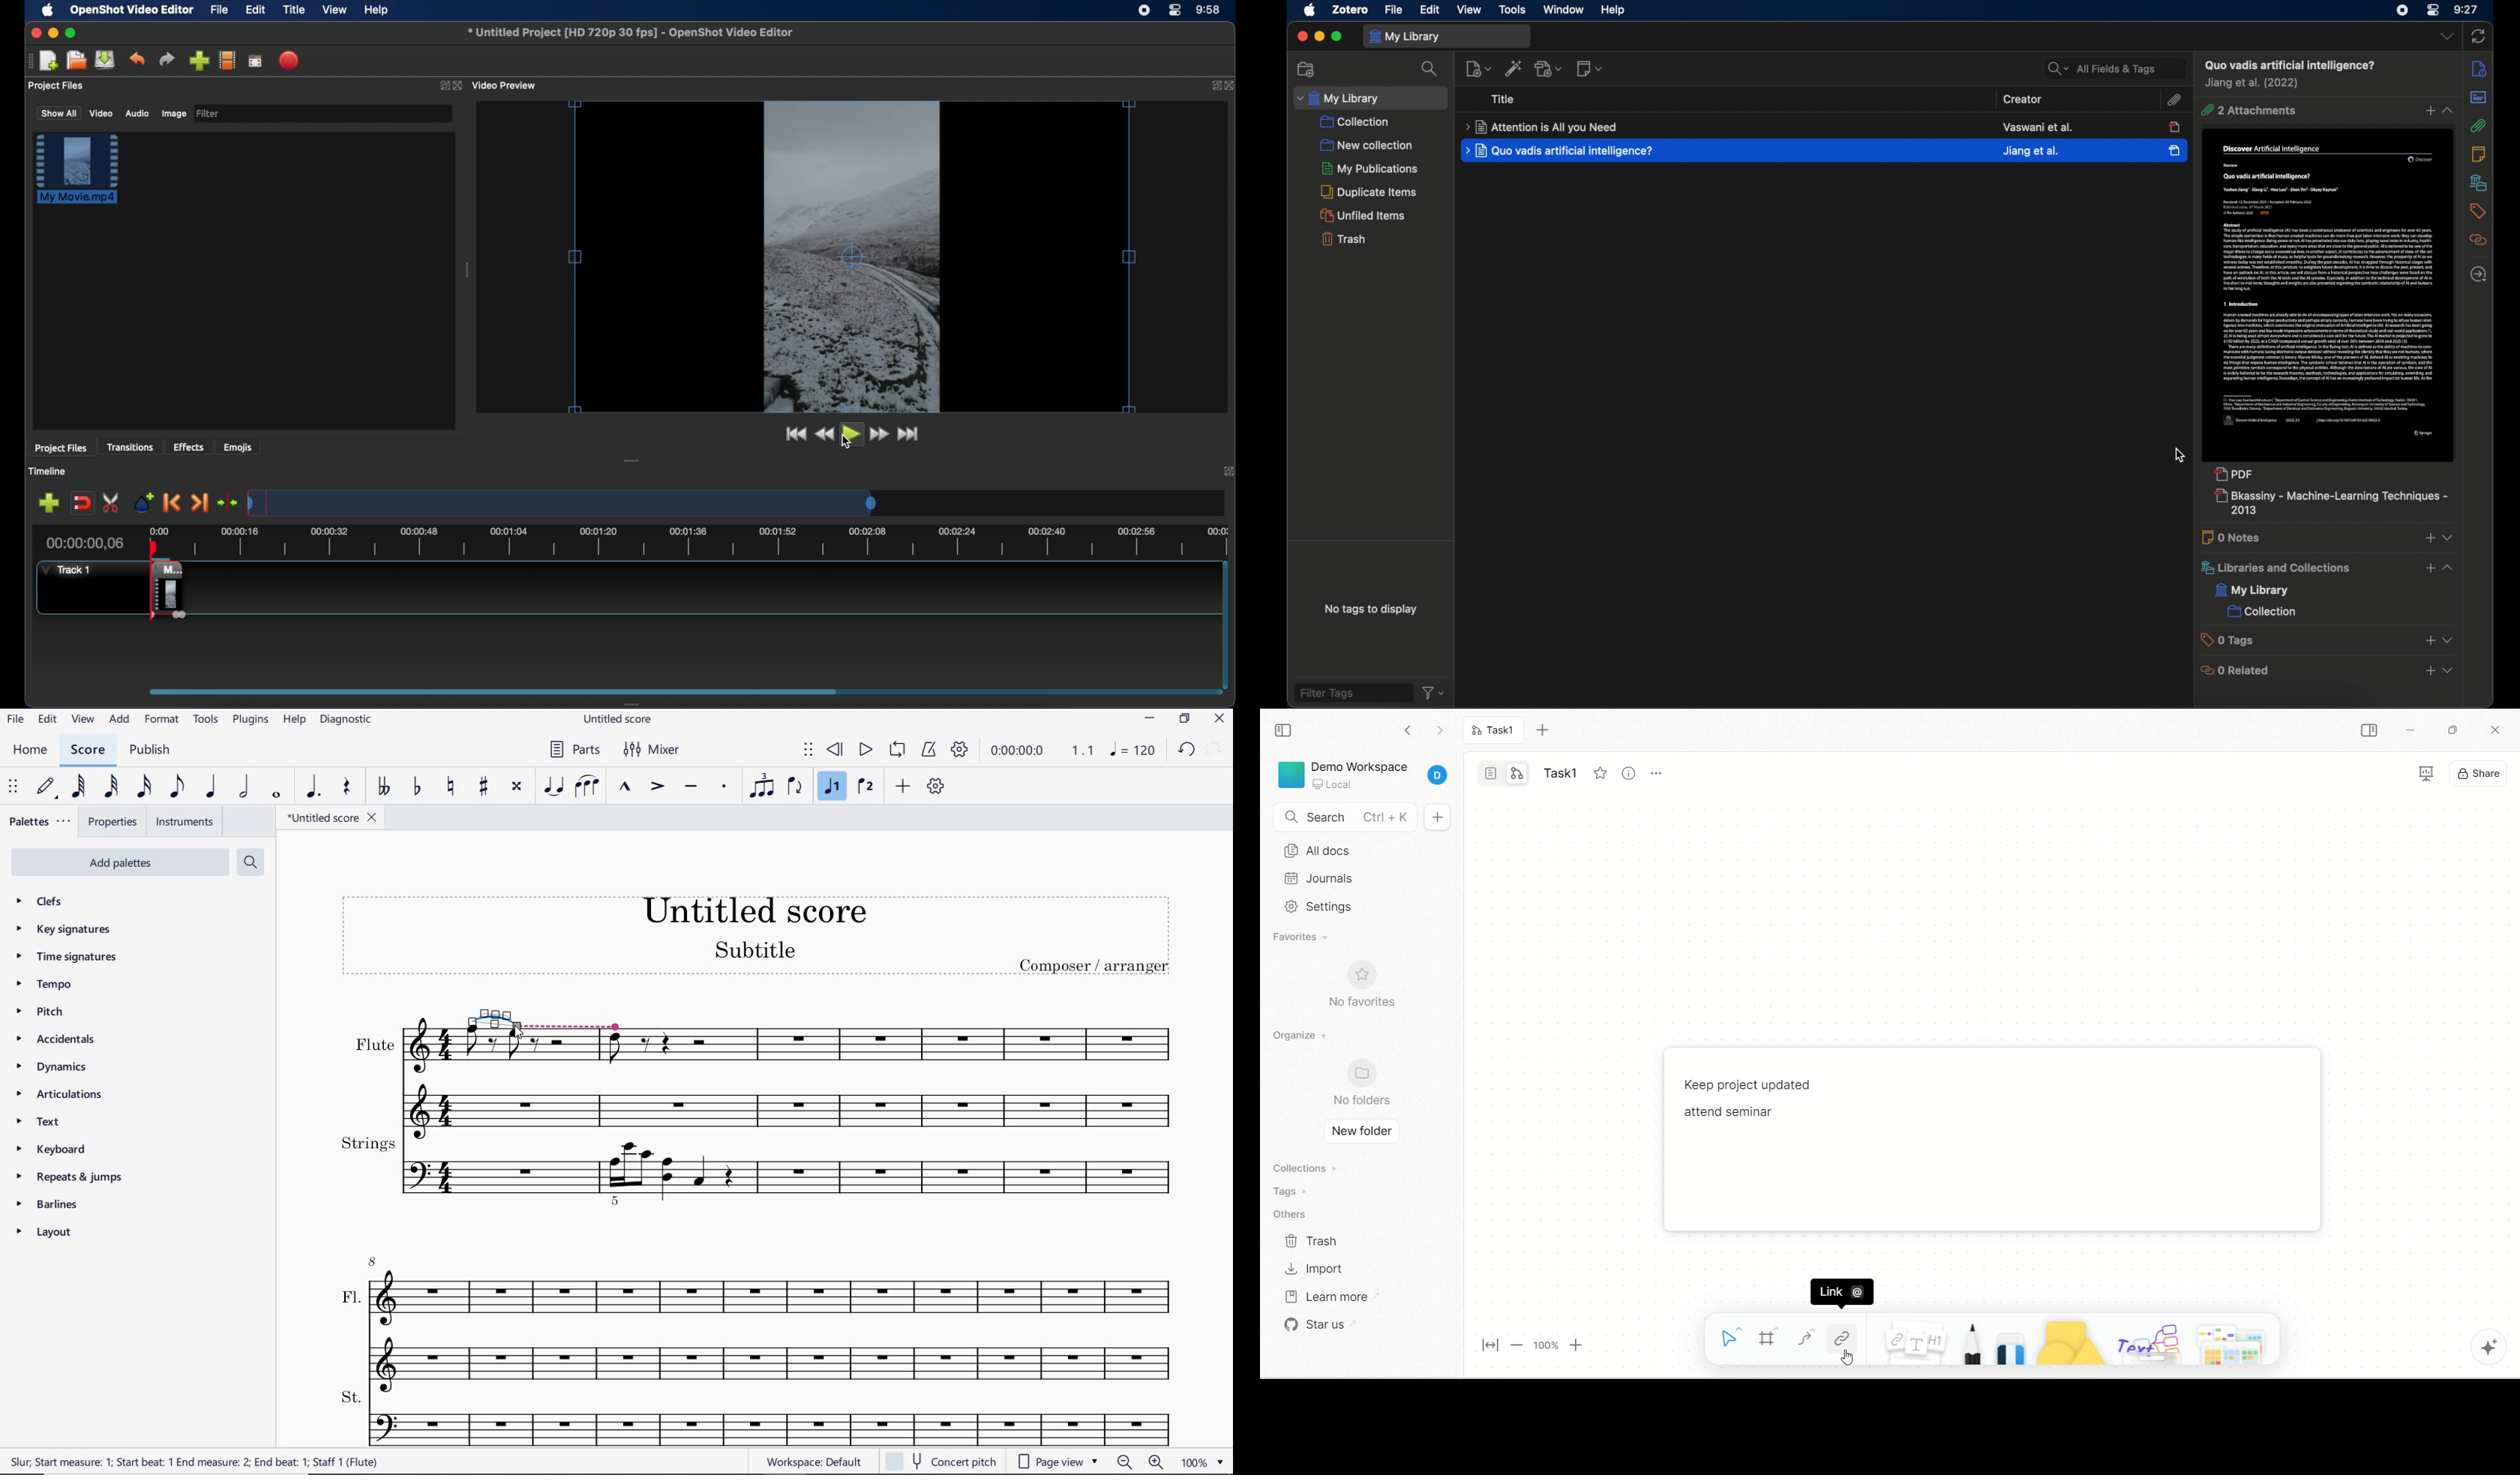  I want to click on add, so click(2427, 109).